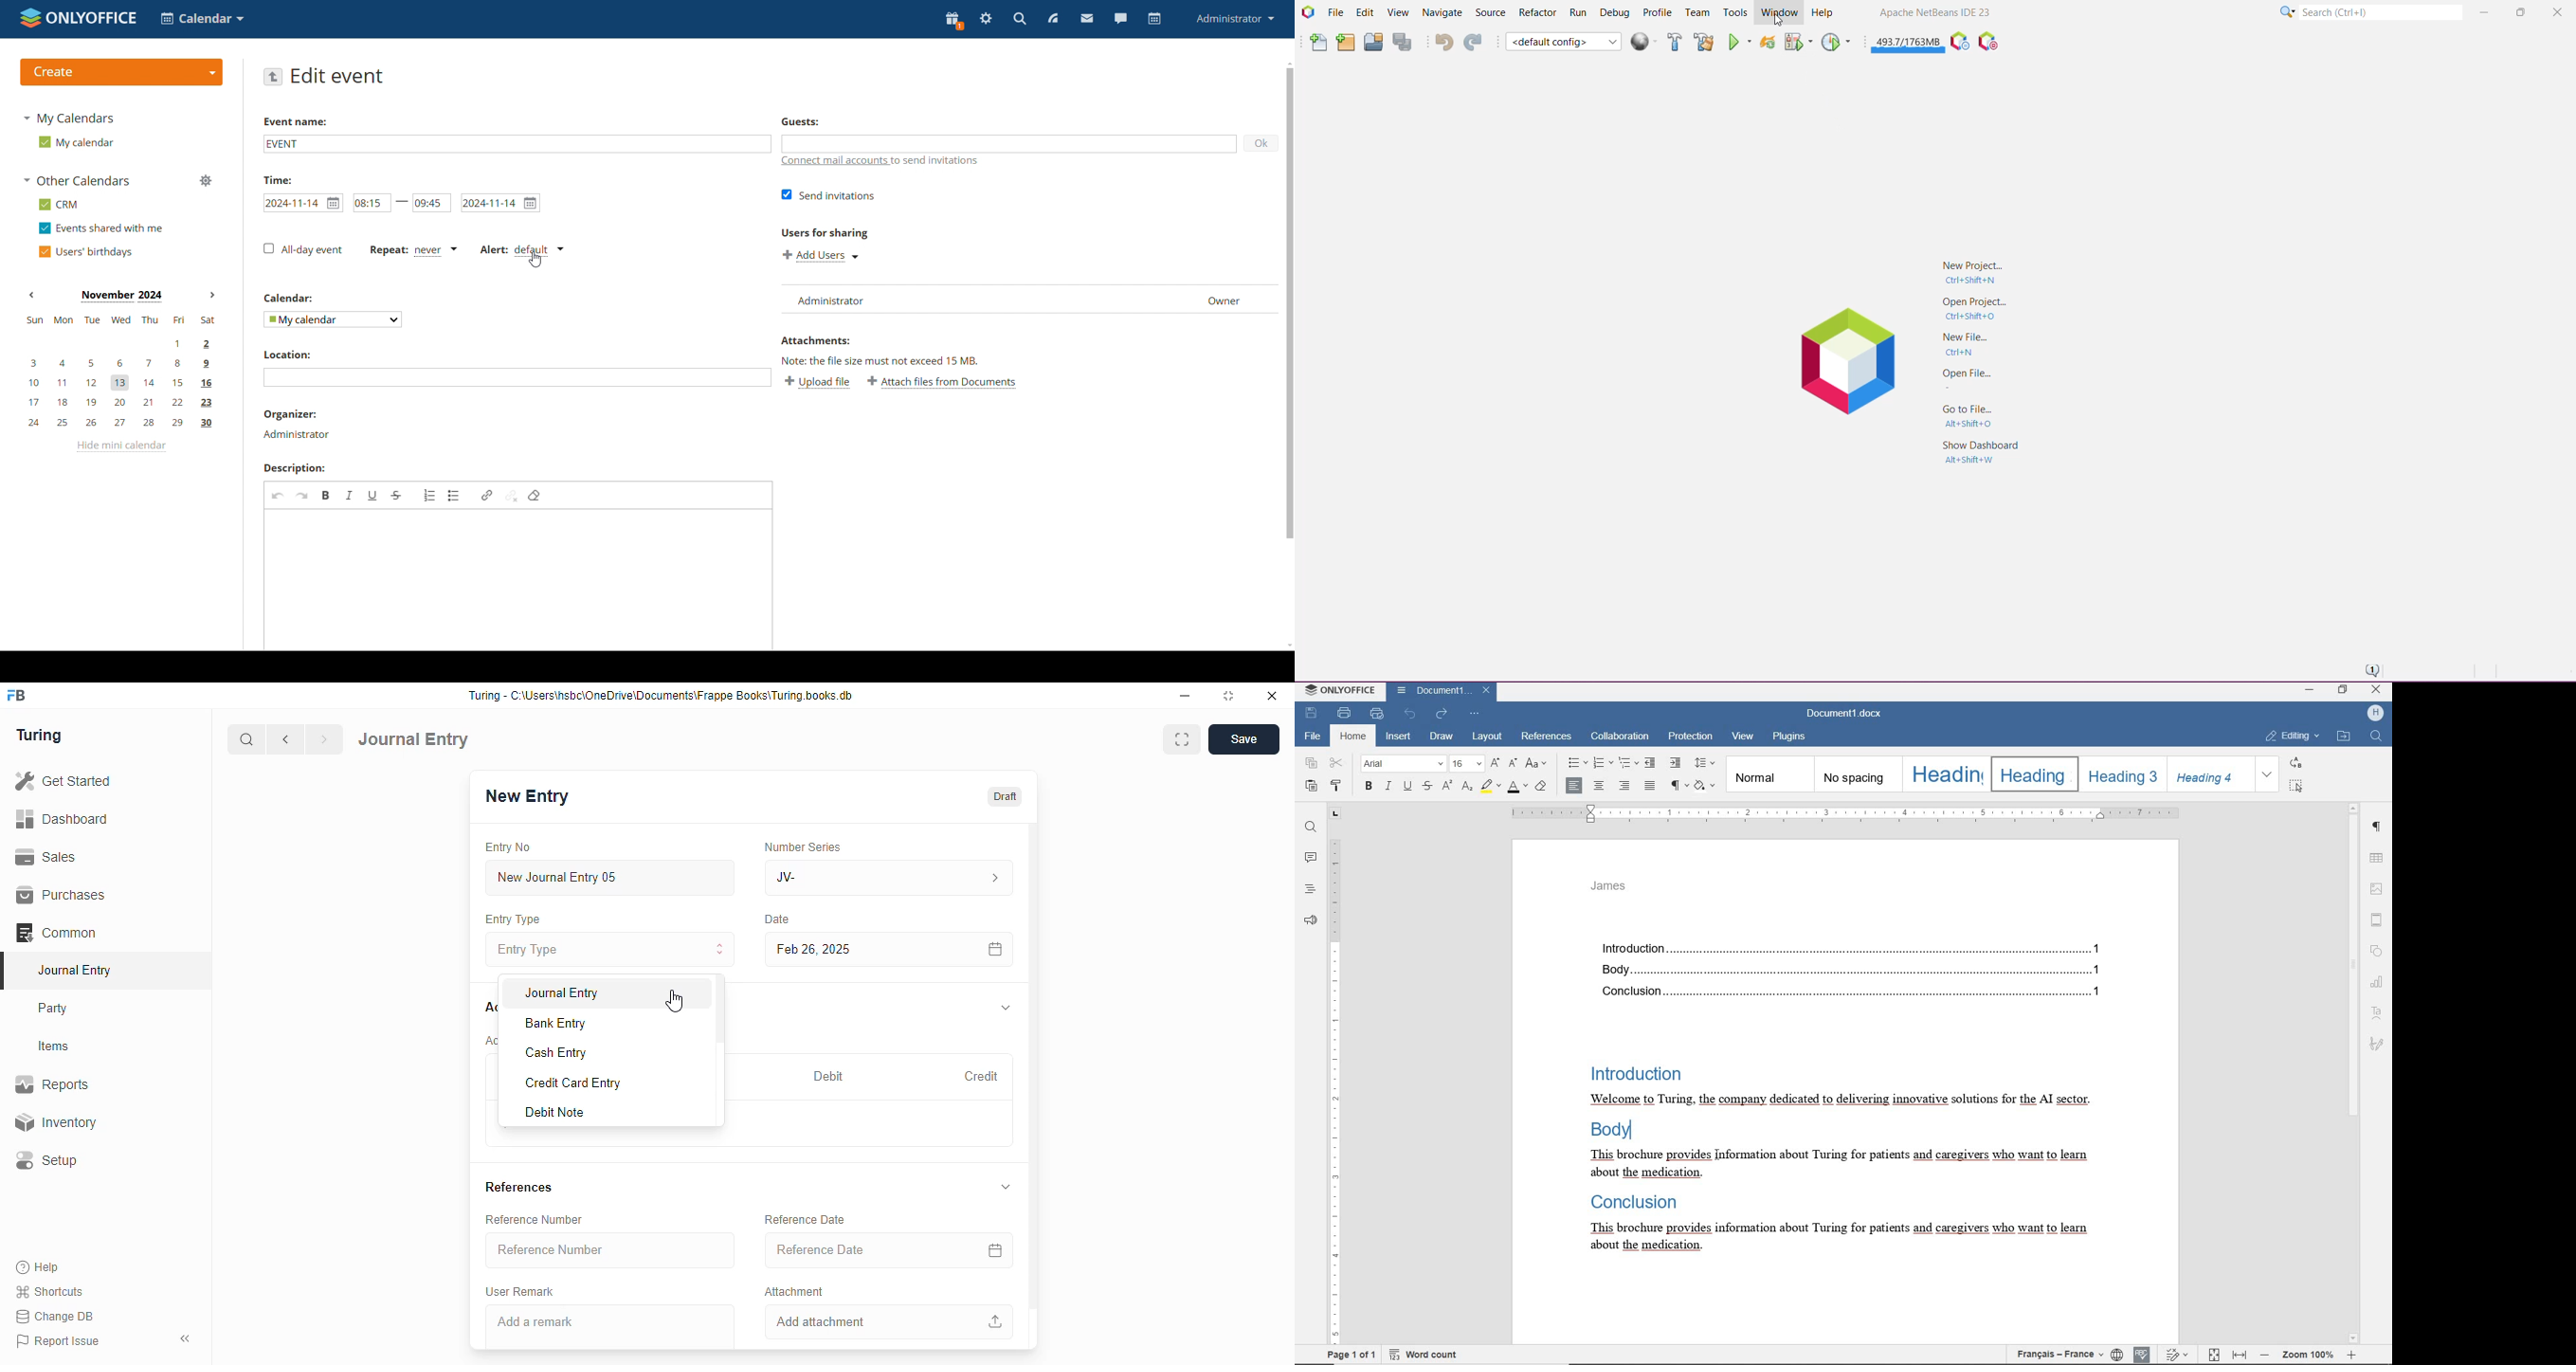 Image resolution: width=2576 pixels, height=1372 pixels. I want to click on scroll bar, so click(1034, 1084).